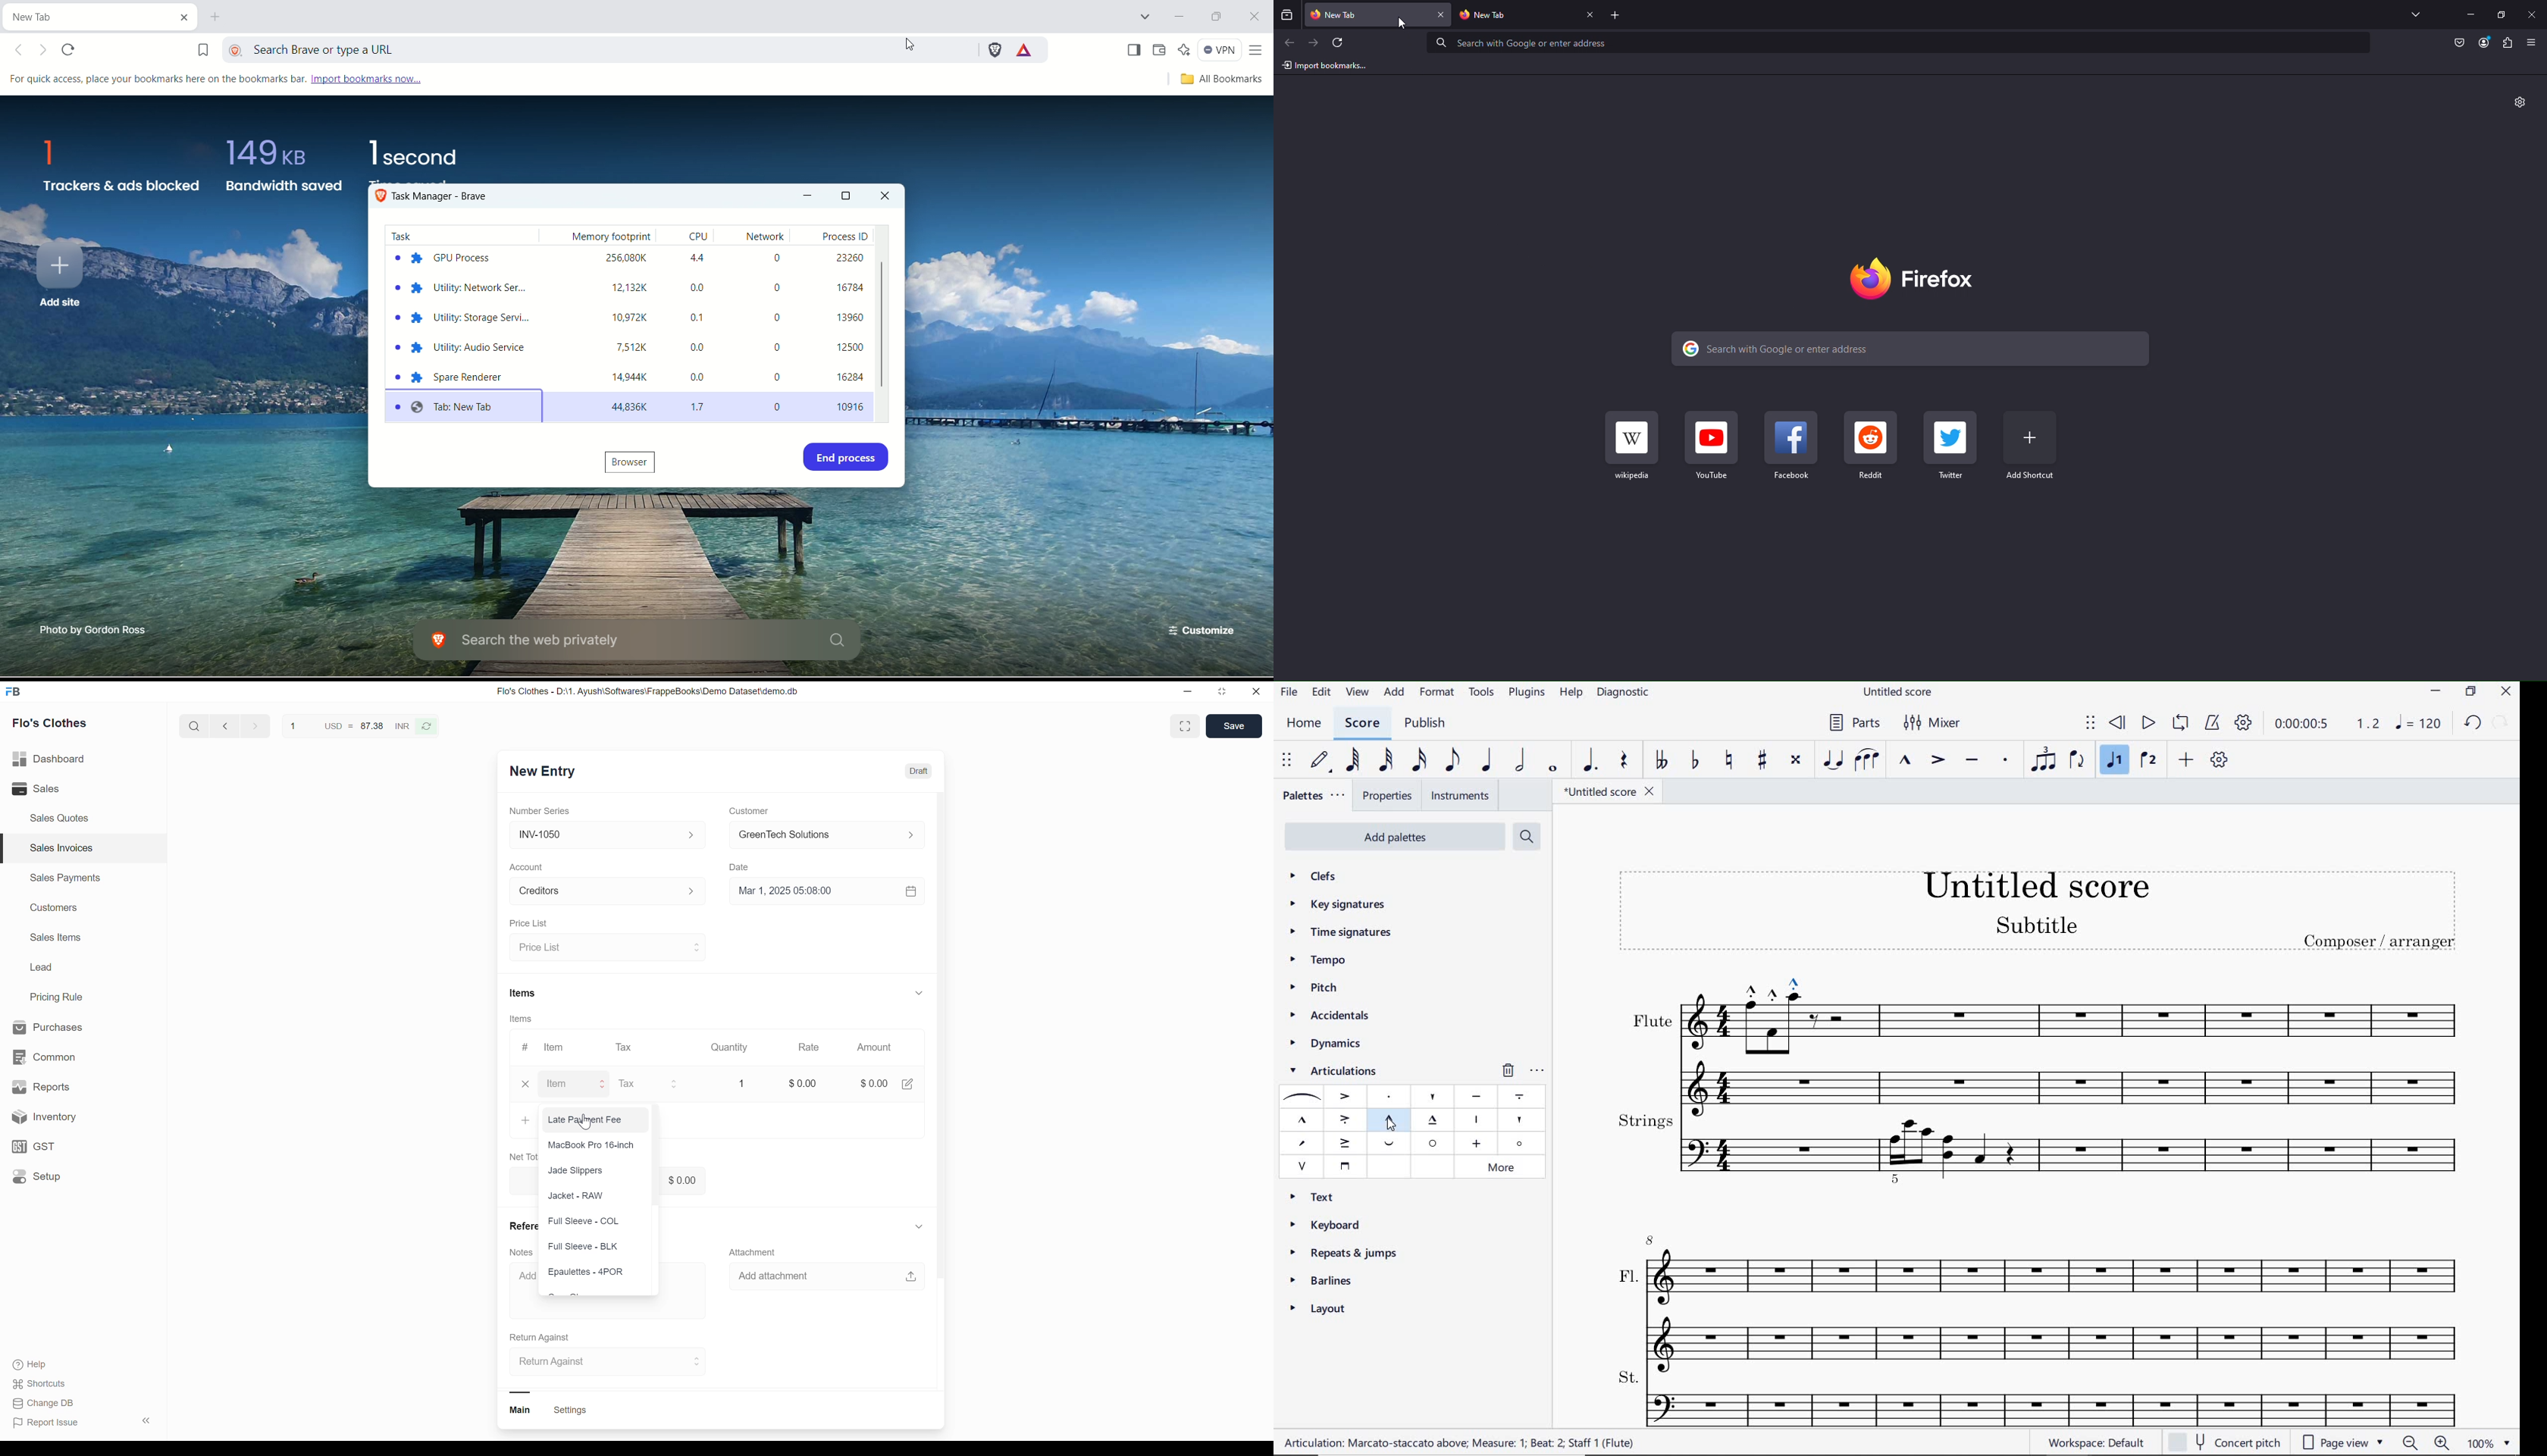  What do you see at coordinates (632, 641) in the screenshot?
I see `Search the web privately ` at bounding box center [632, 641].